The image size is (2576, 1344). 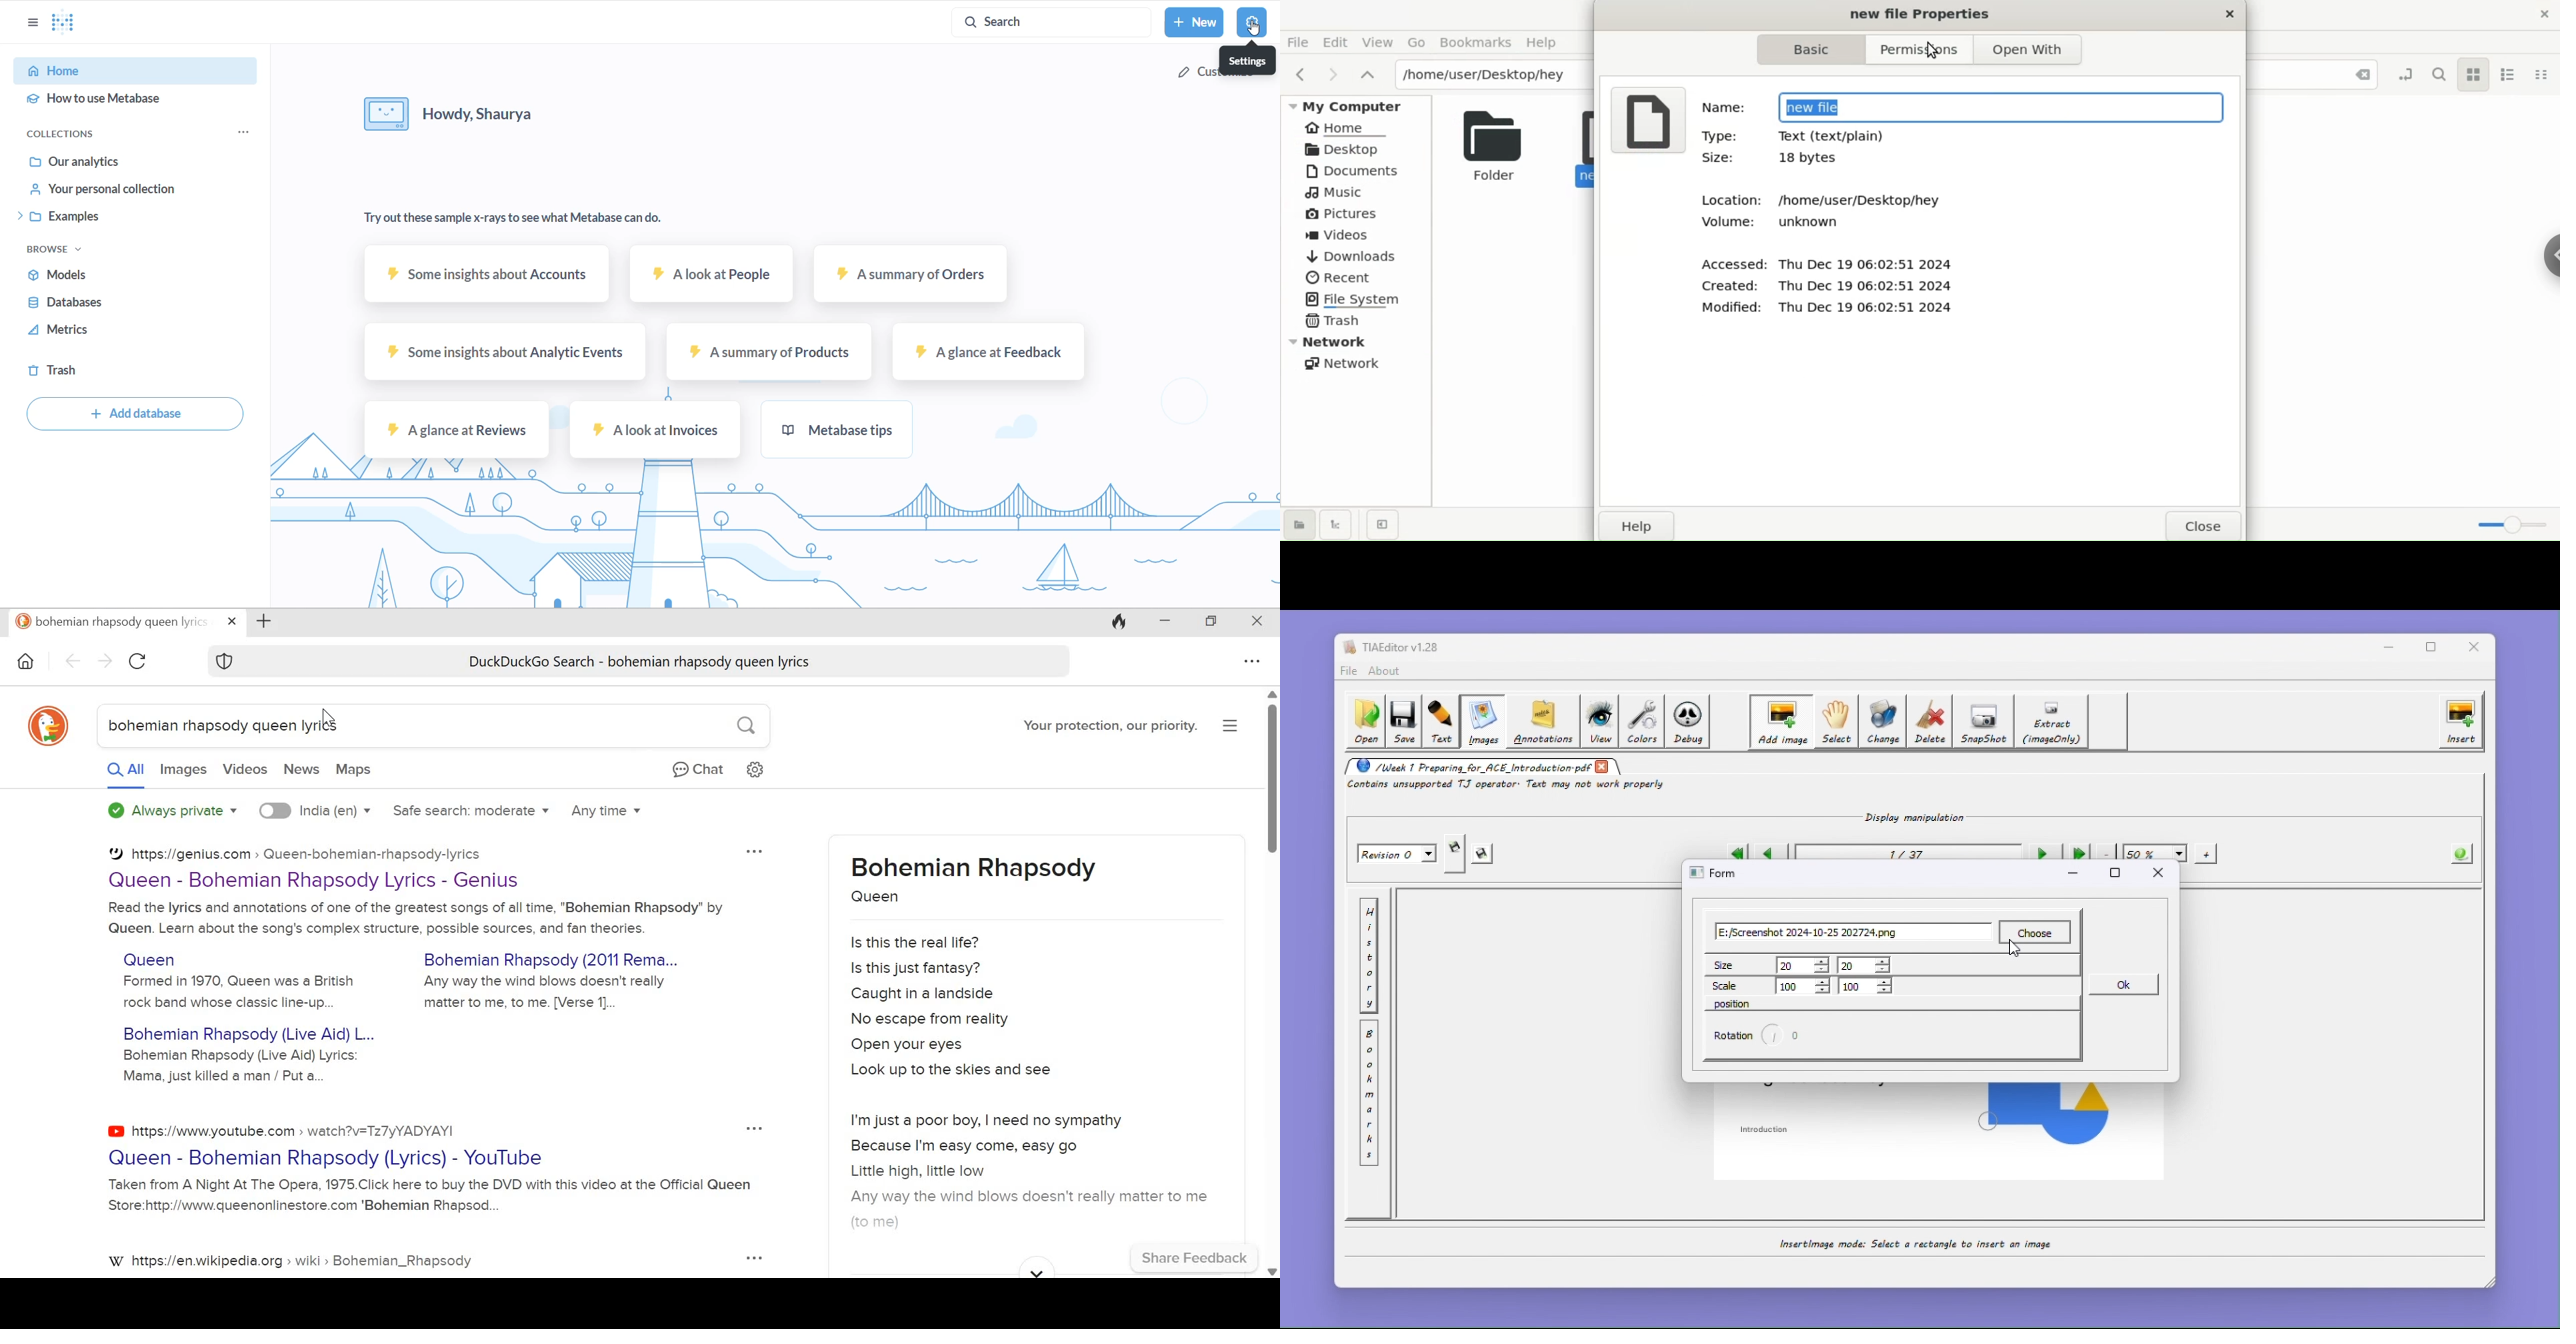 What do you see at coordinates (1038, 1084) in the screenshot?
I see `Is this the real life?

Is this just fantasy?

Caught in a landside

No escape from reality

Open your eyes

Look up to the skies and see

I'm just a poor boy, | need no sympathy

Because I'm easy come, easy go

Little high, little low

Any way the wind blows doesn't really matter to me` at bounding box center [1038, 1084].